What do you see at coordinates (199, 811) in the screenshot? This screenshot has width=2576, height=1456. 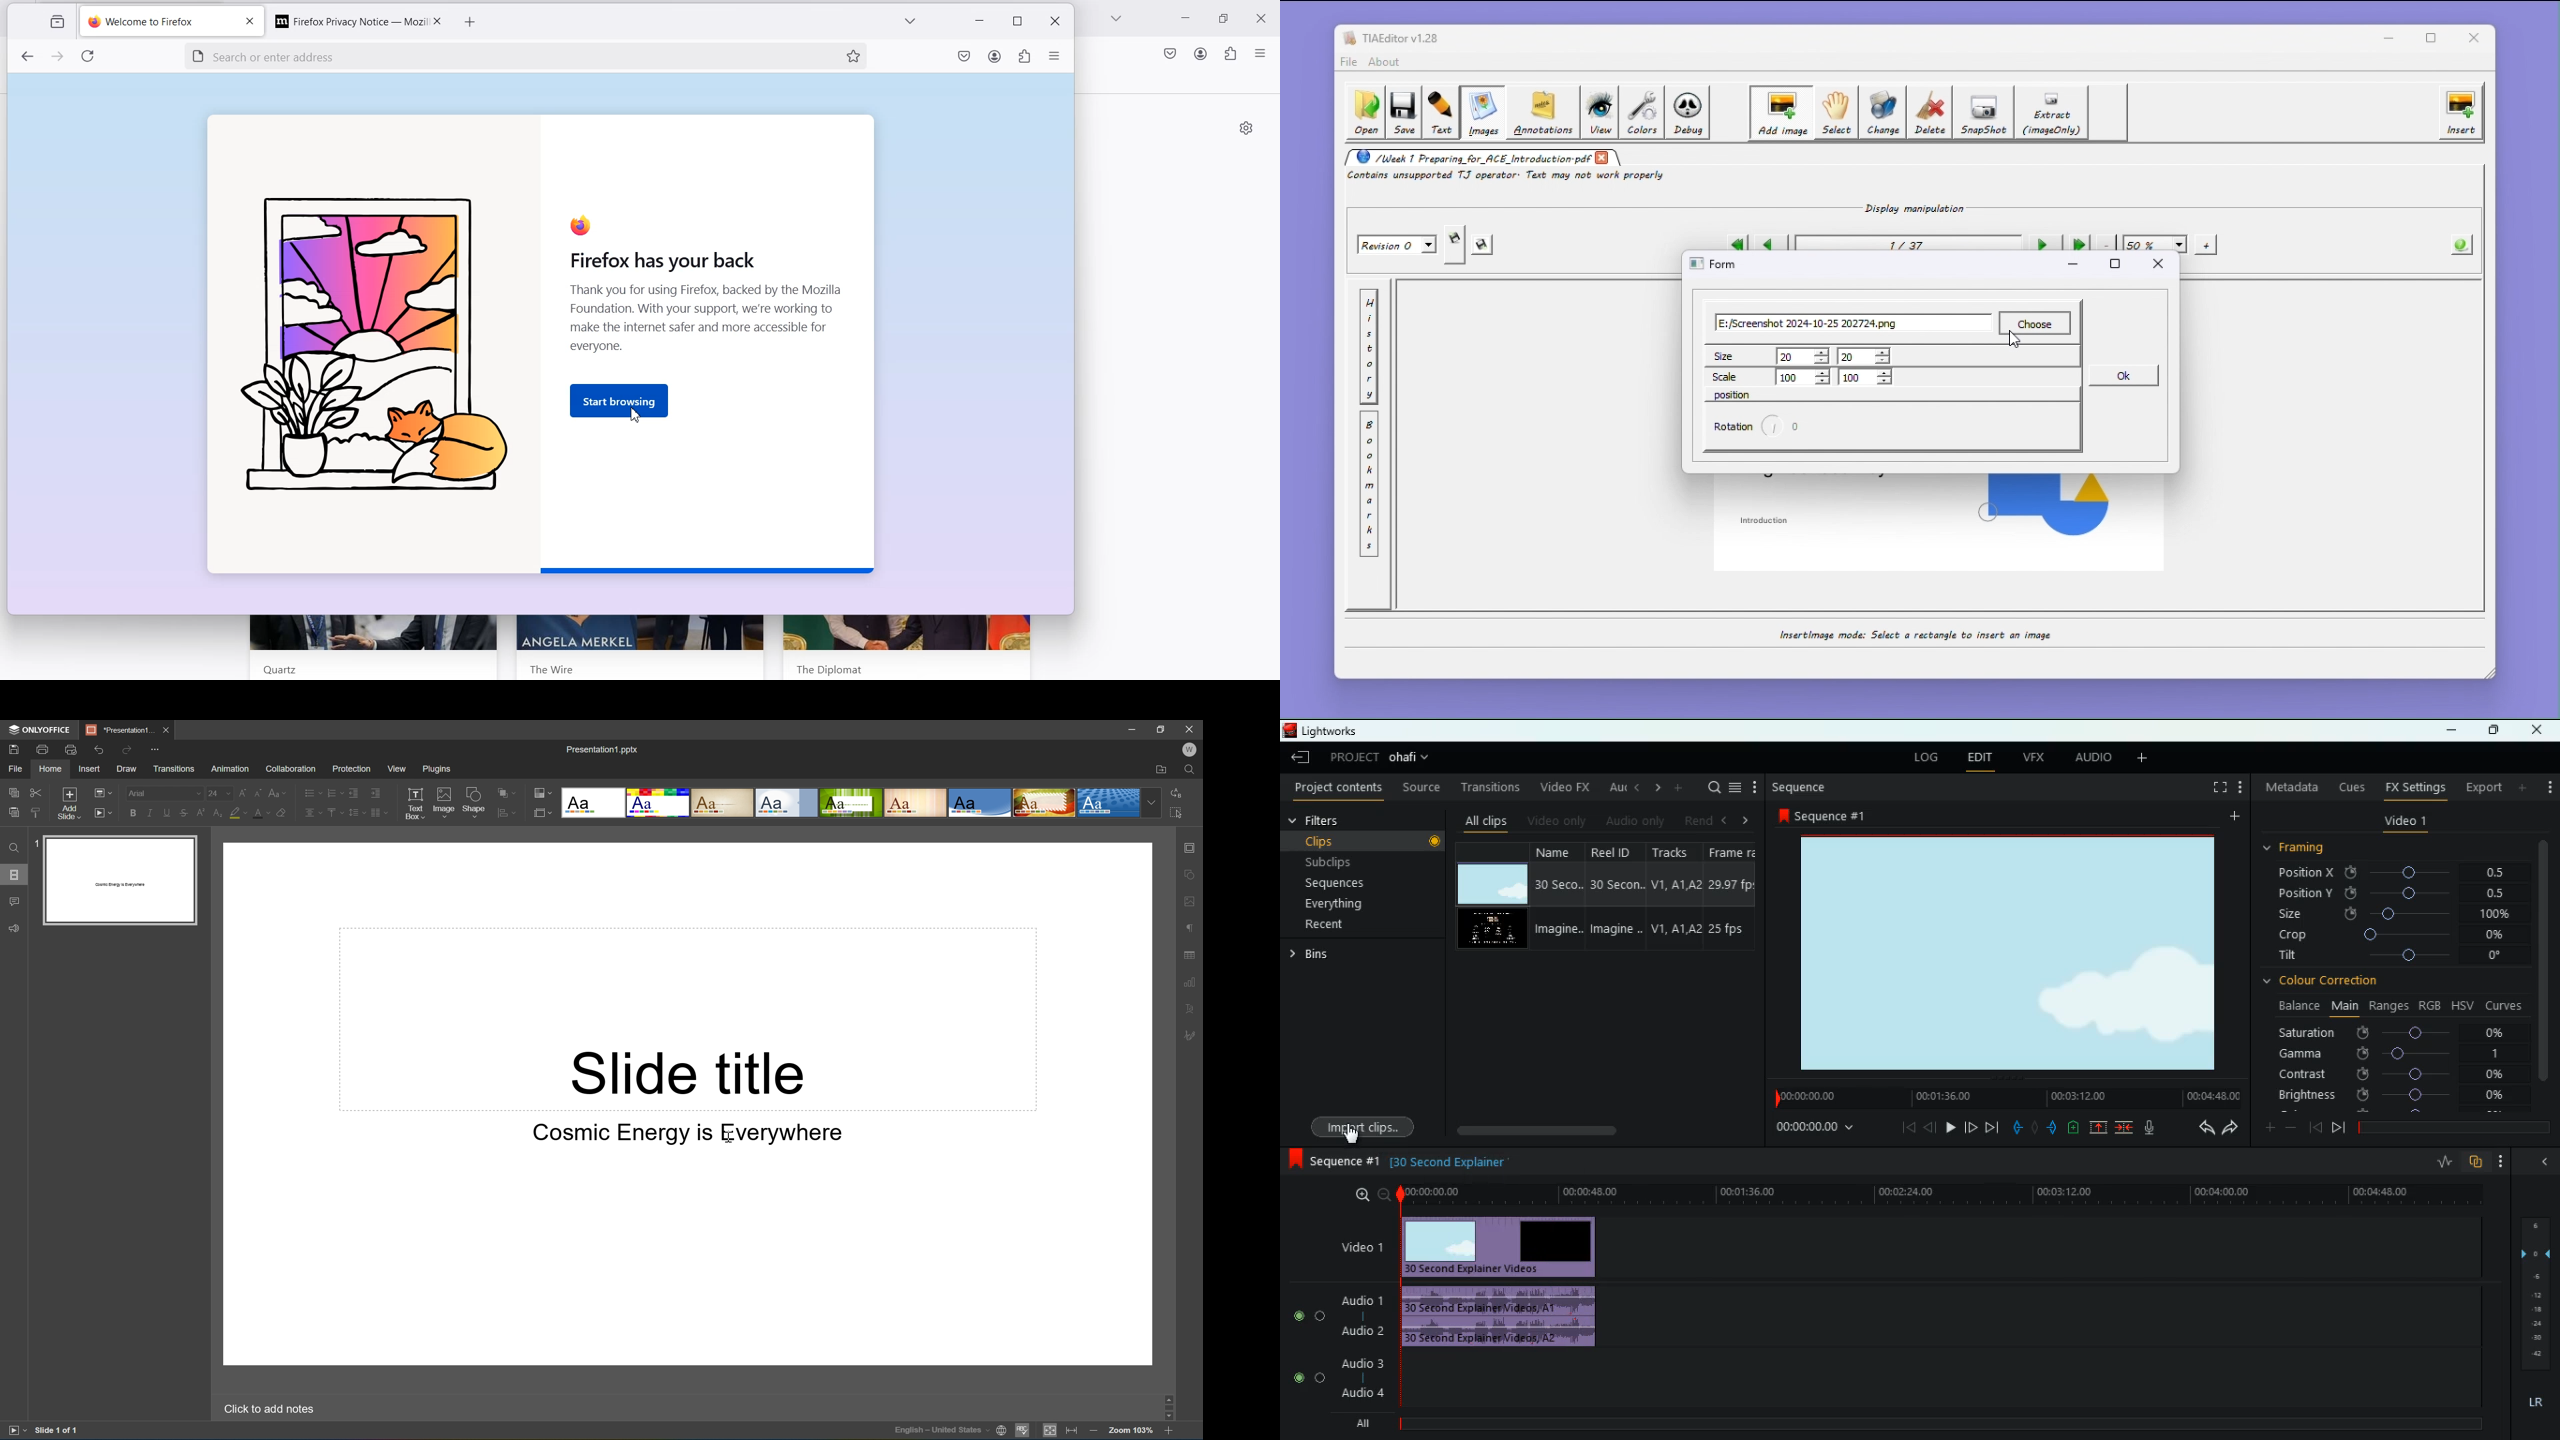 I see `Superscript` at bounding box center [199, 811].